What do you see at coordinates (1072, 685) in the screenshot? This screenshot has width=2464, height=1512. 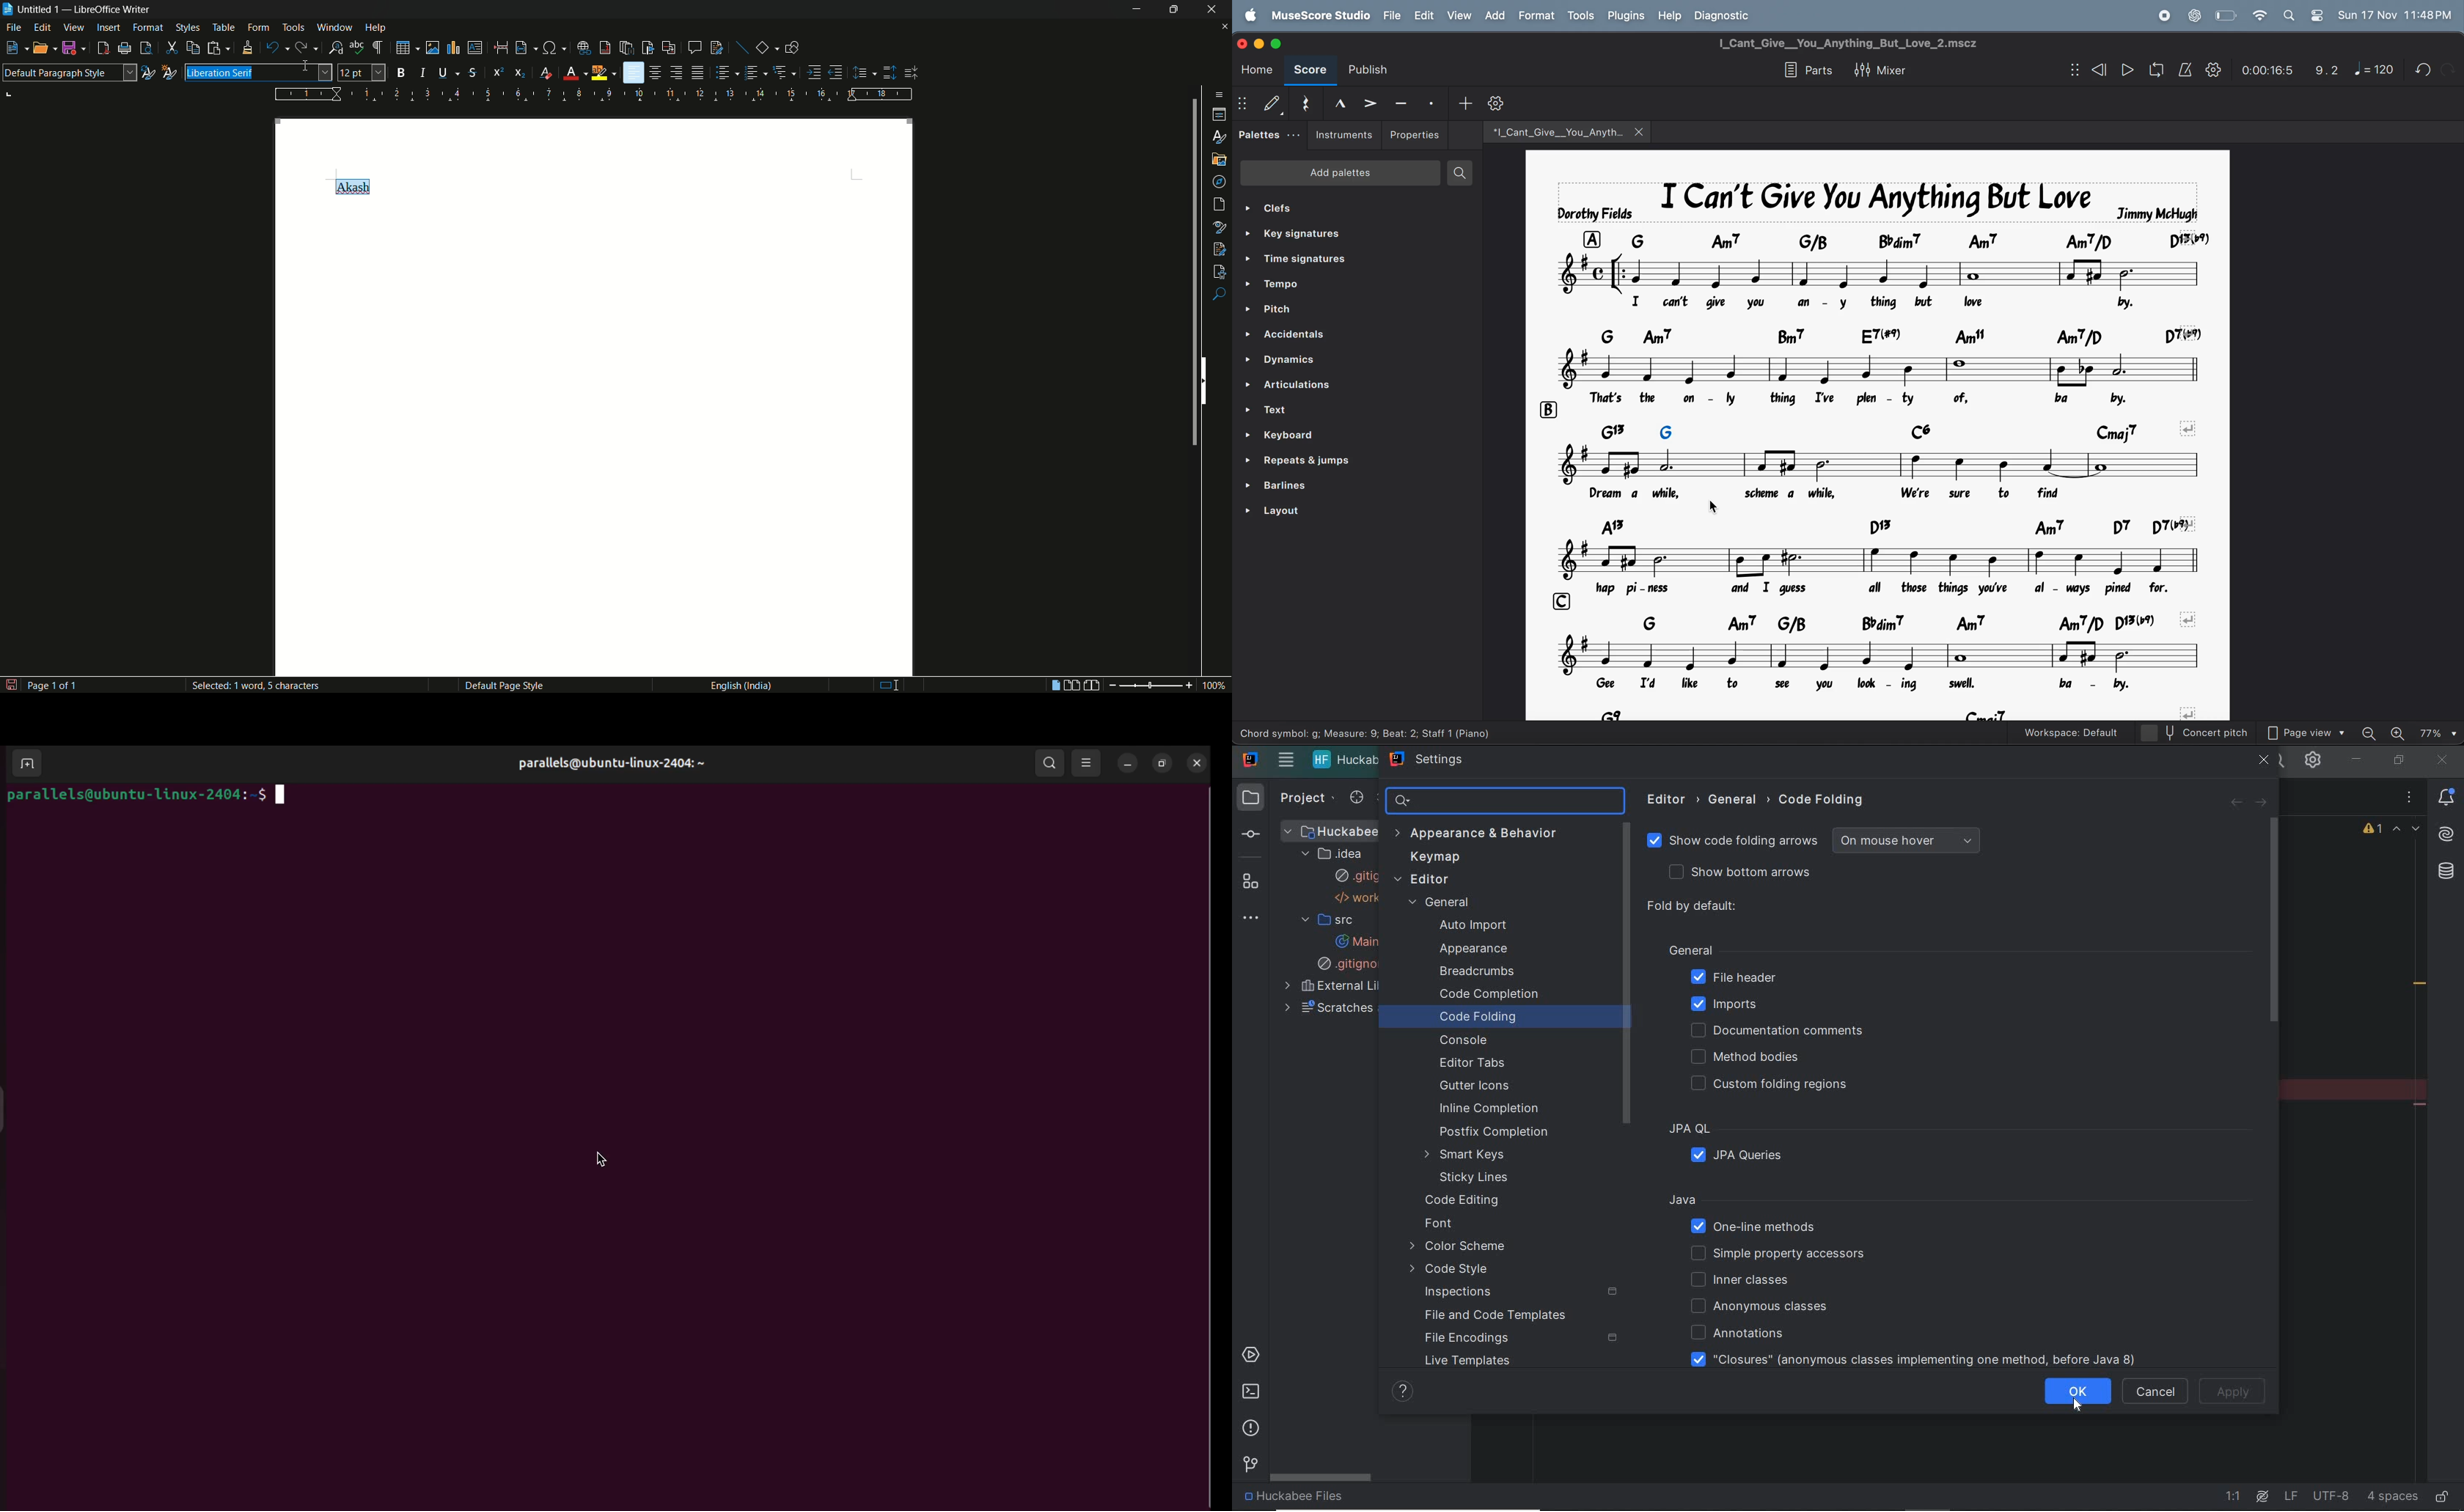 I see `multiple page` at bounding box center [1072, 685].